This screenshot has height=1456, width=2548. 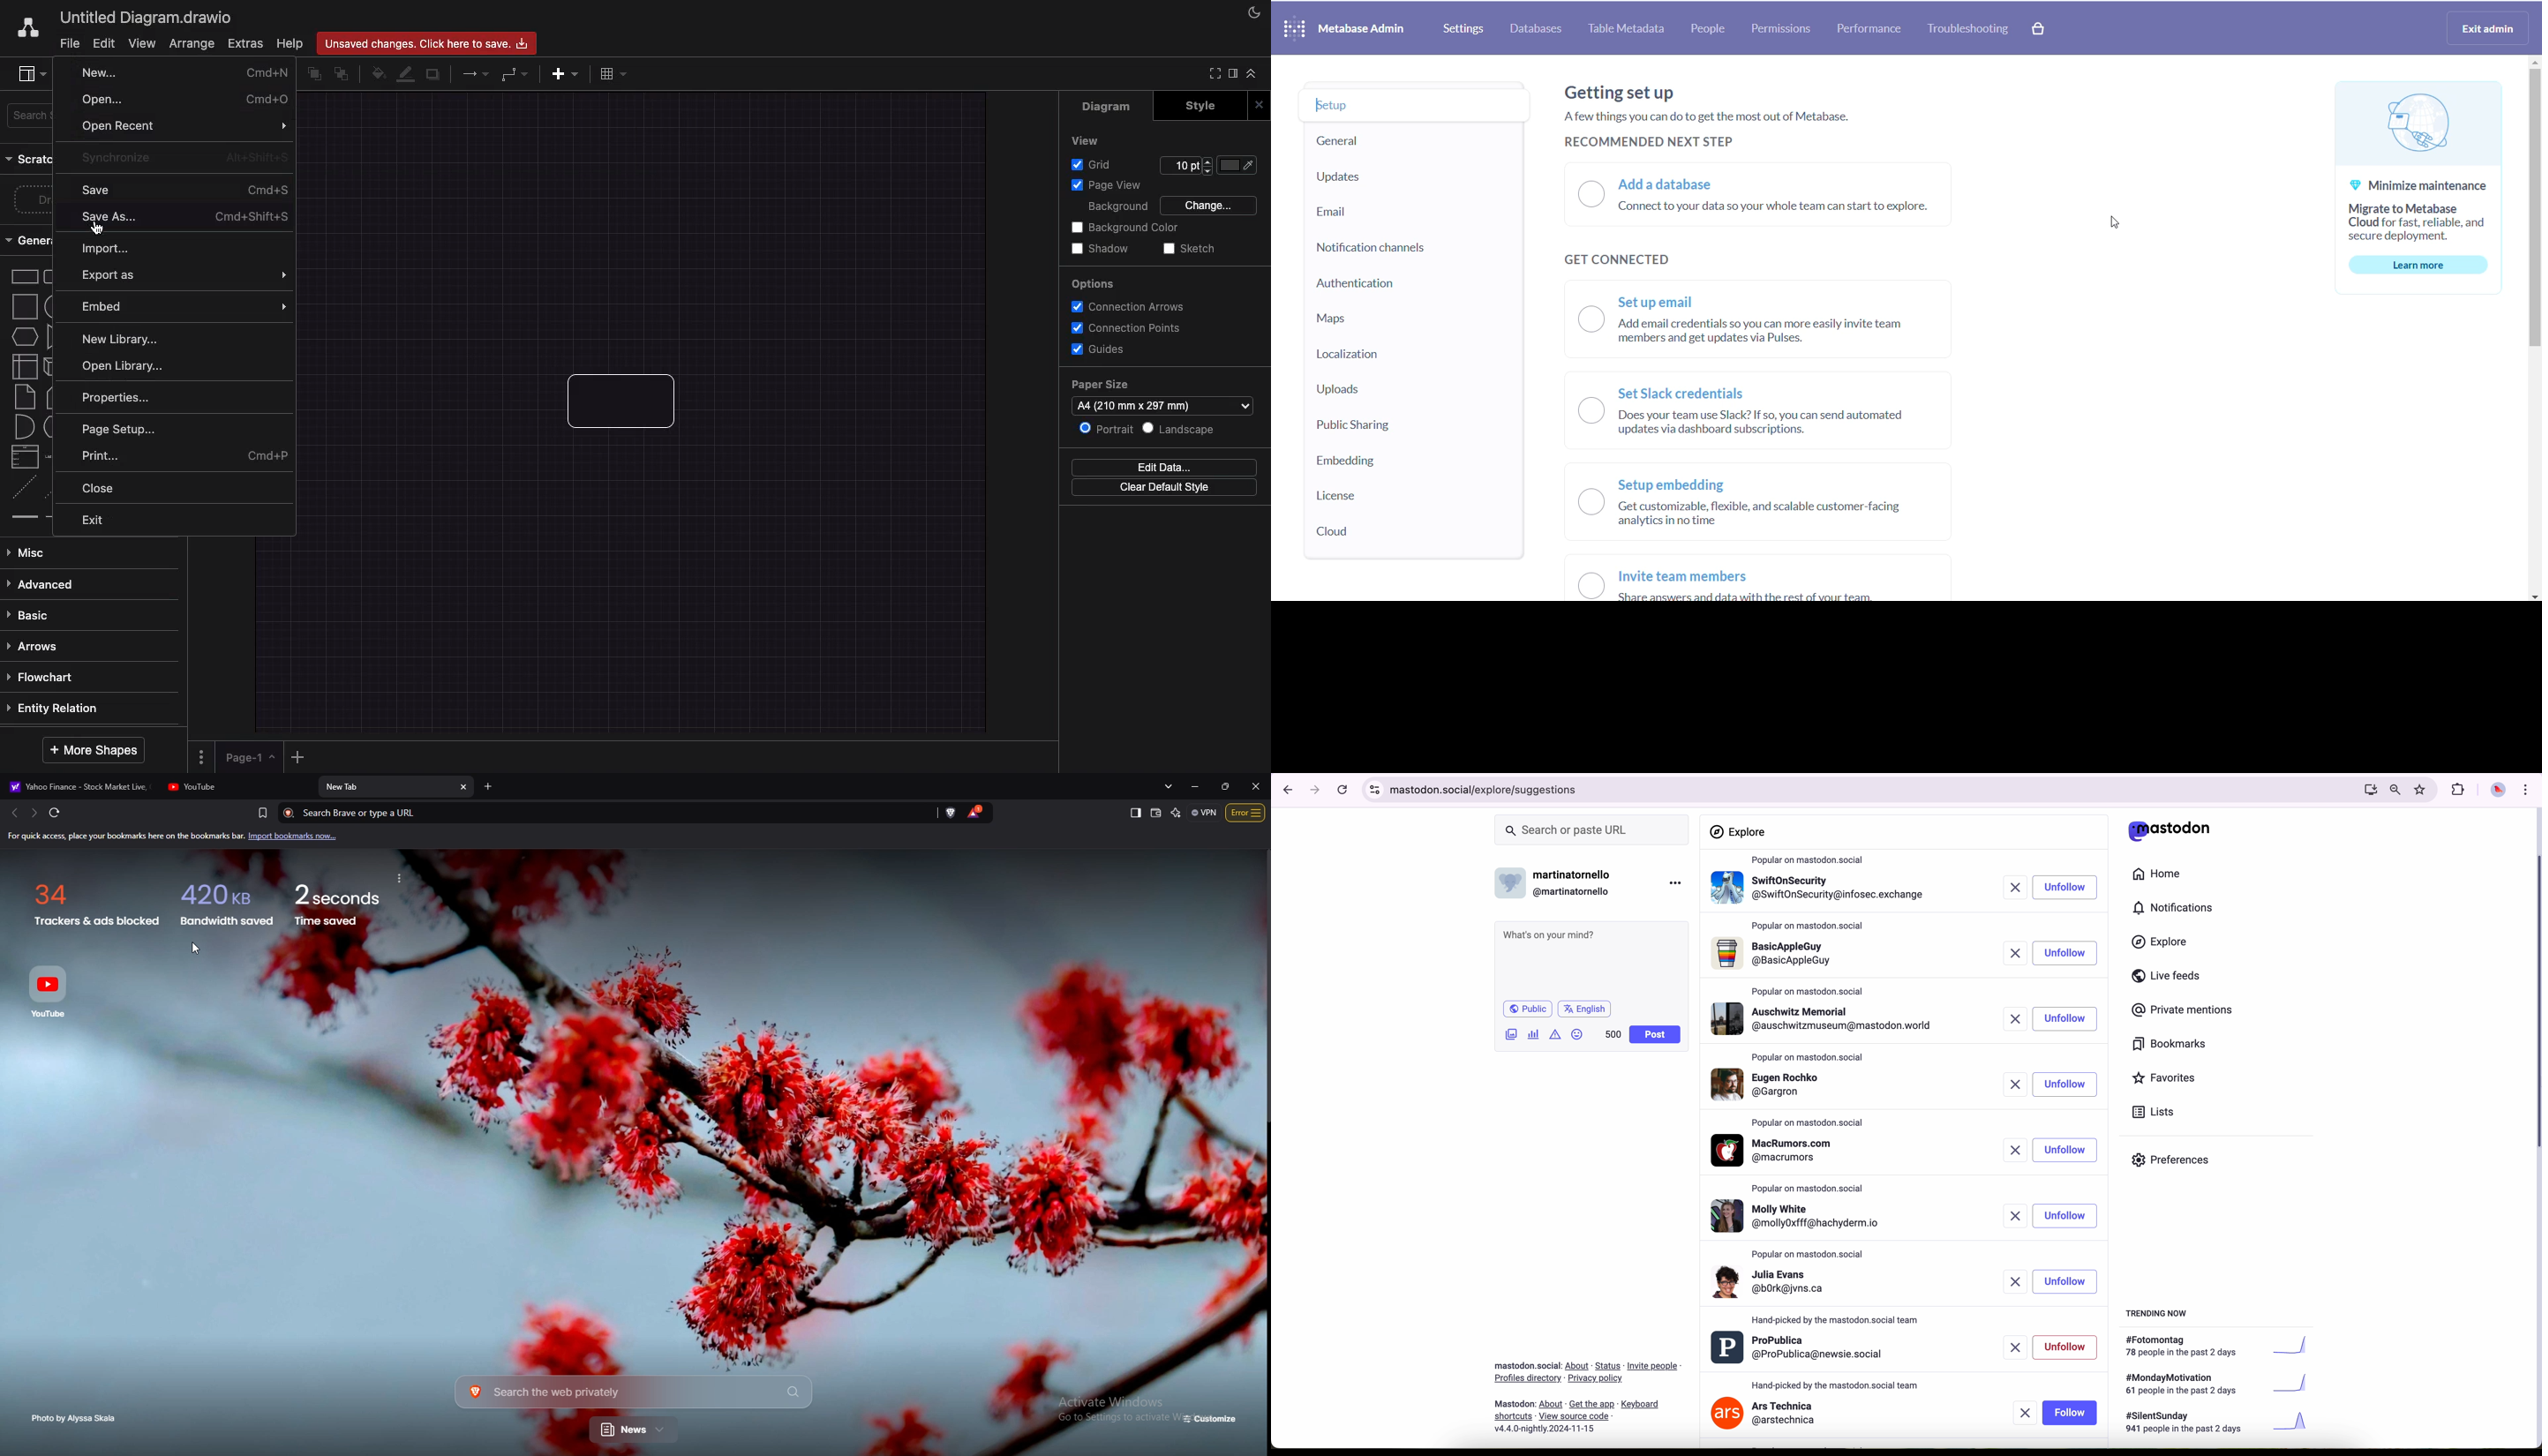 I want to click on More shapes, so click(x=93, y=749).